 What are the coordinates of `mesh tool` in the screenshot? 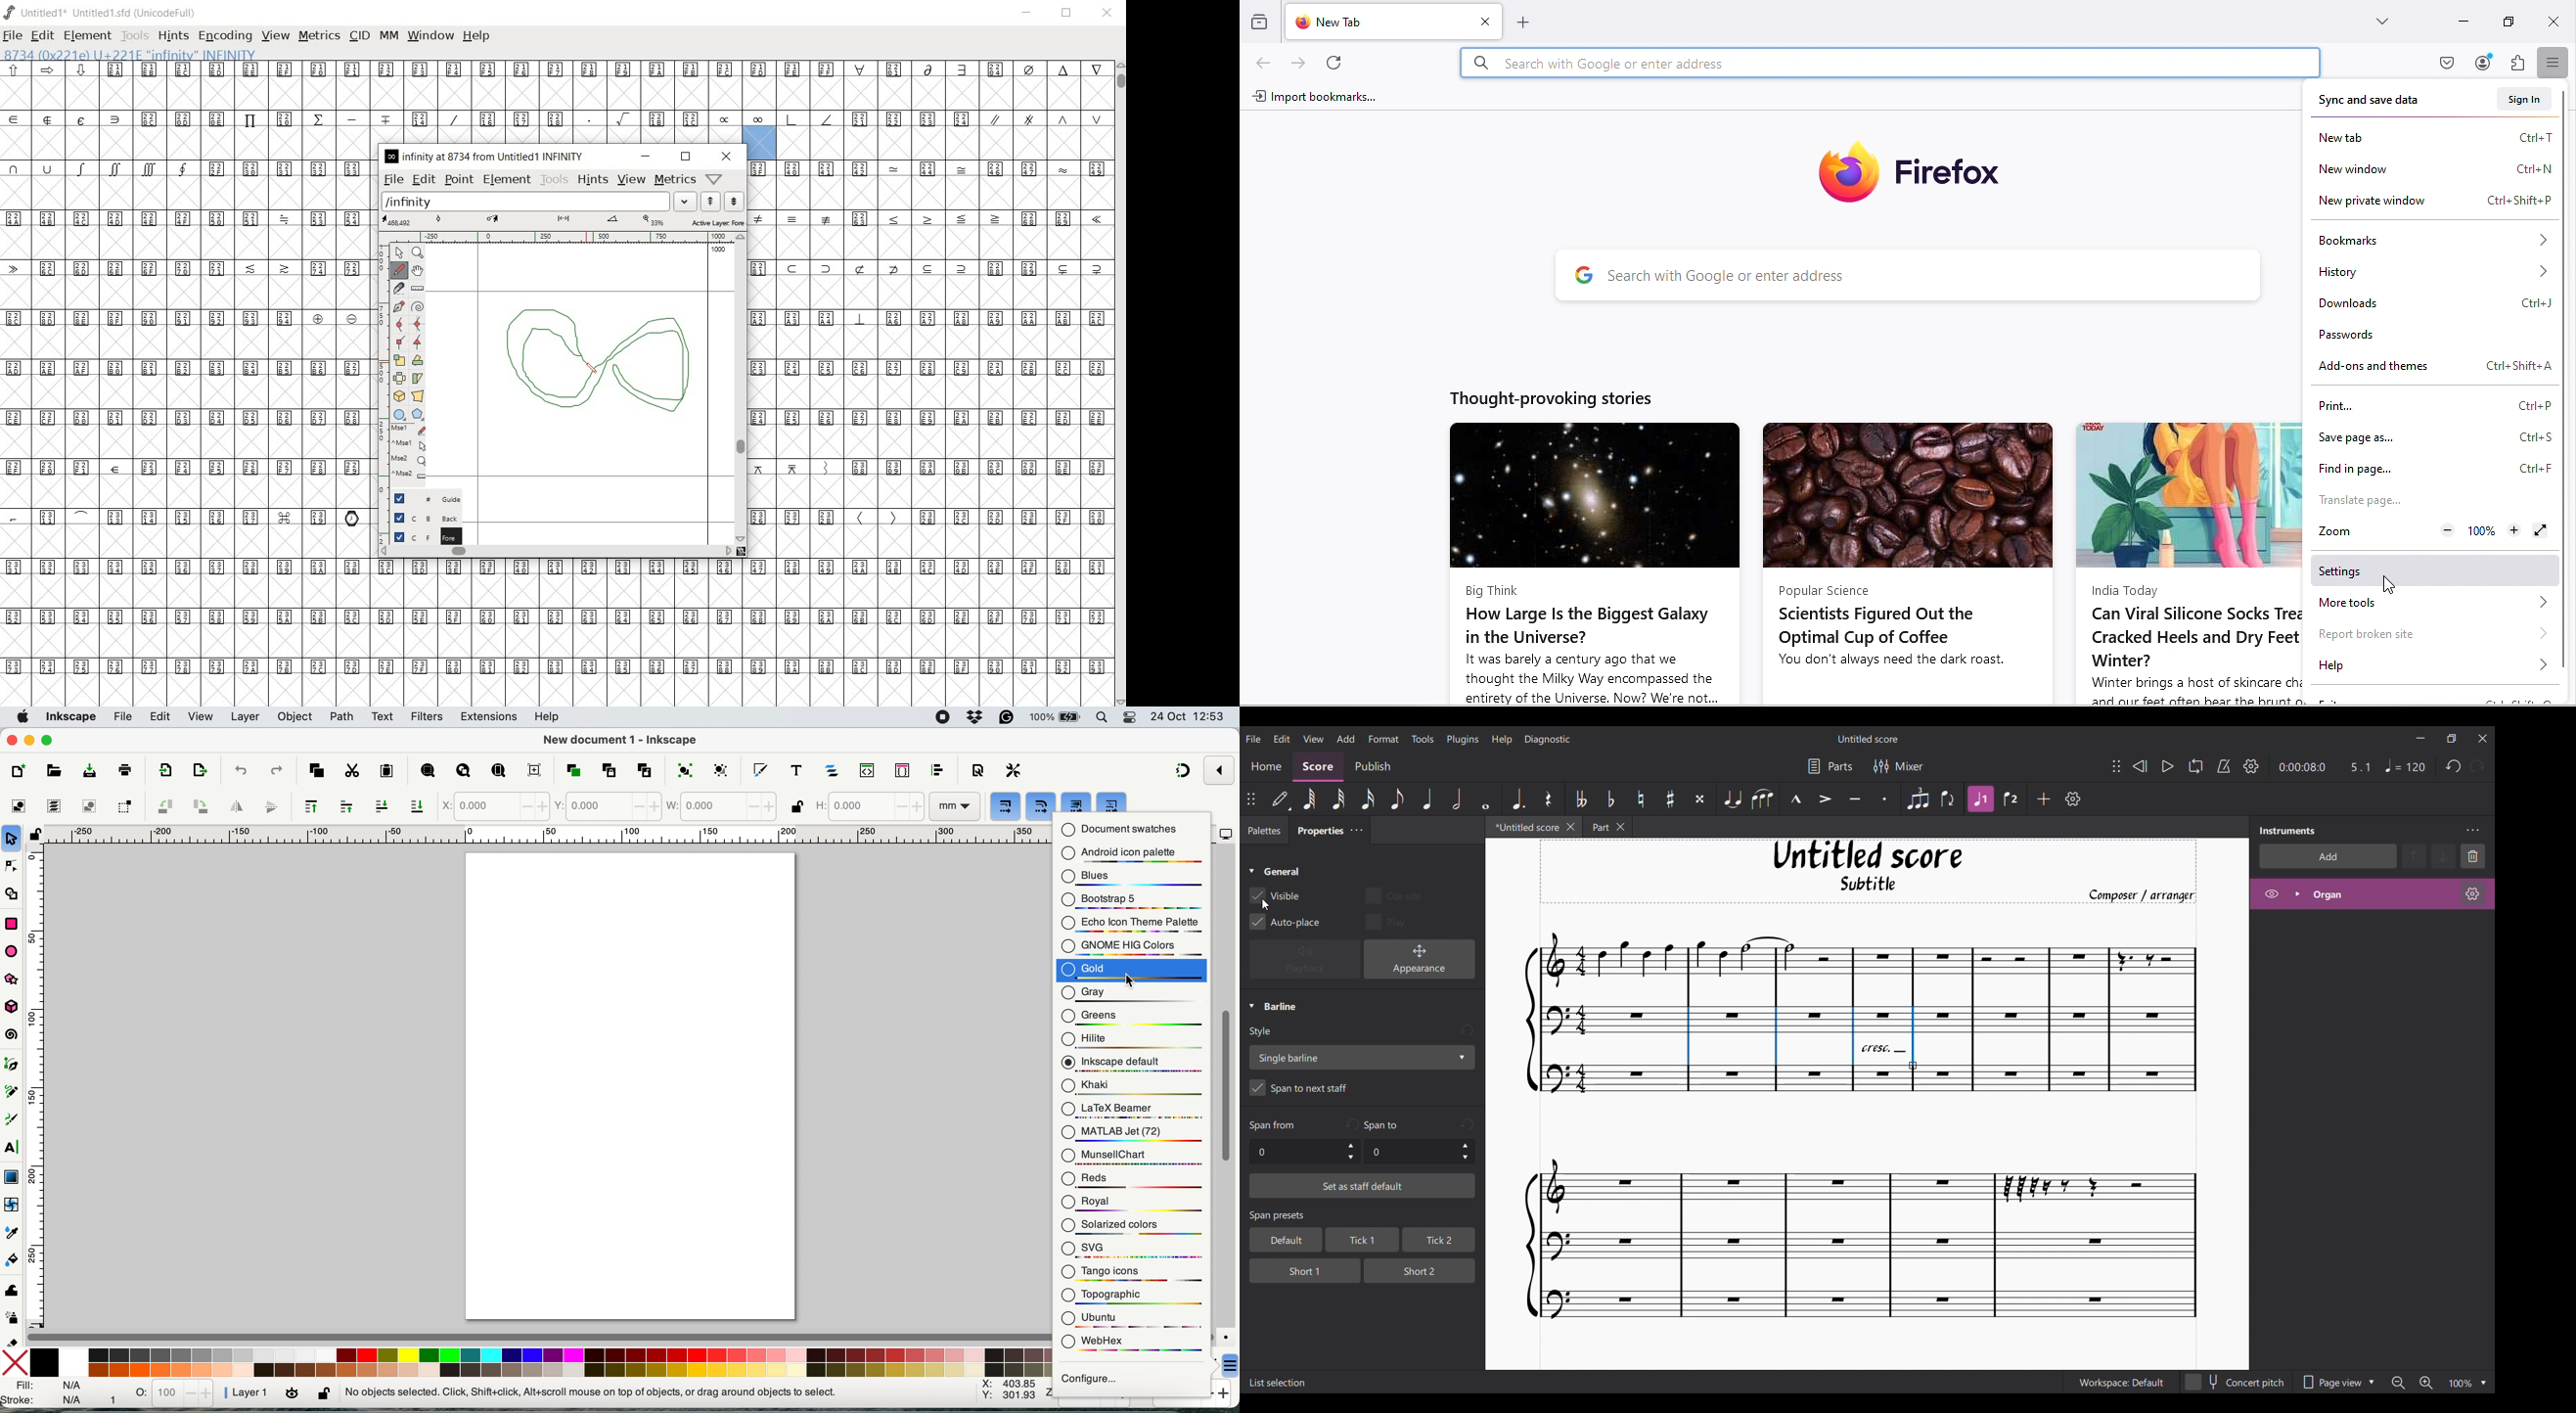 It's located at (13, 1206).